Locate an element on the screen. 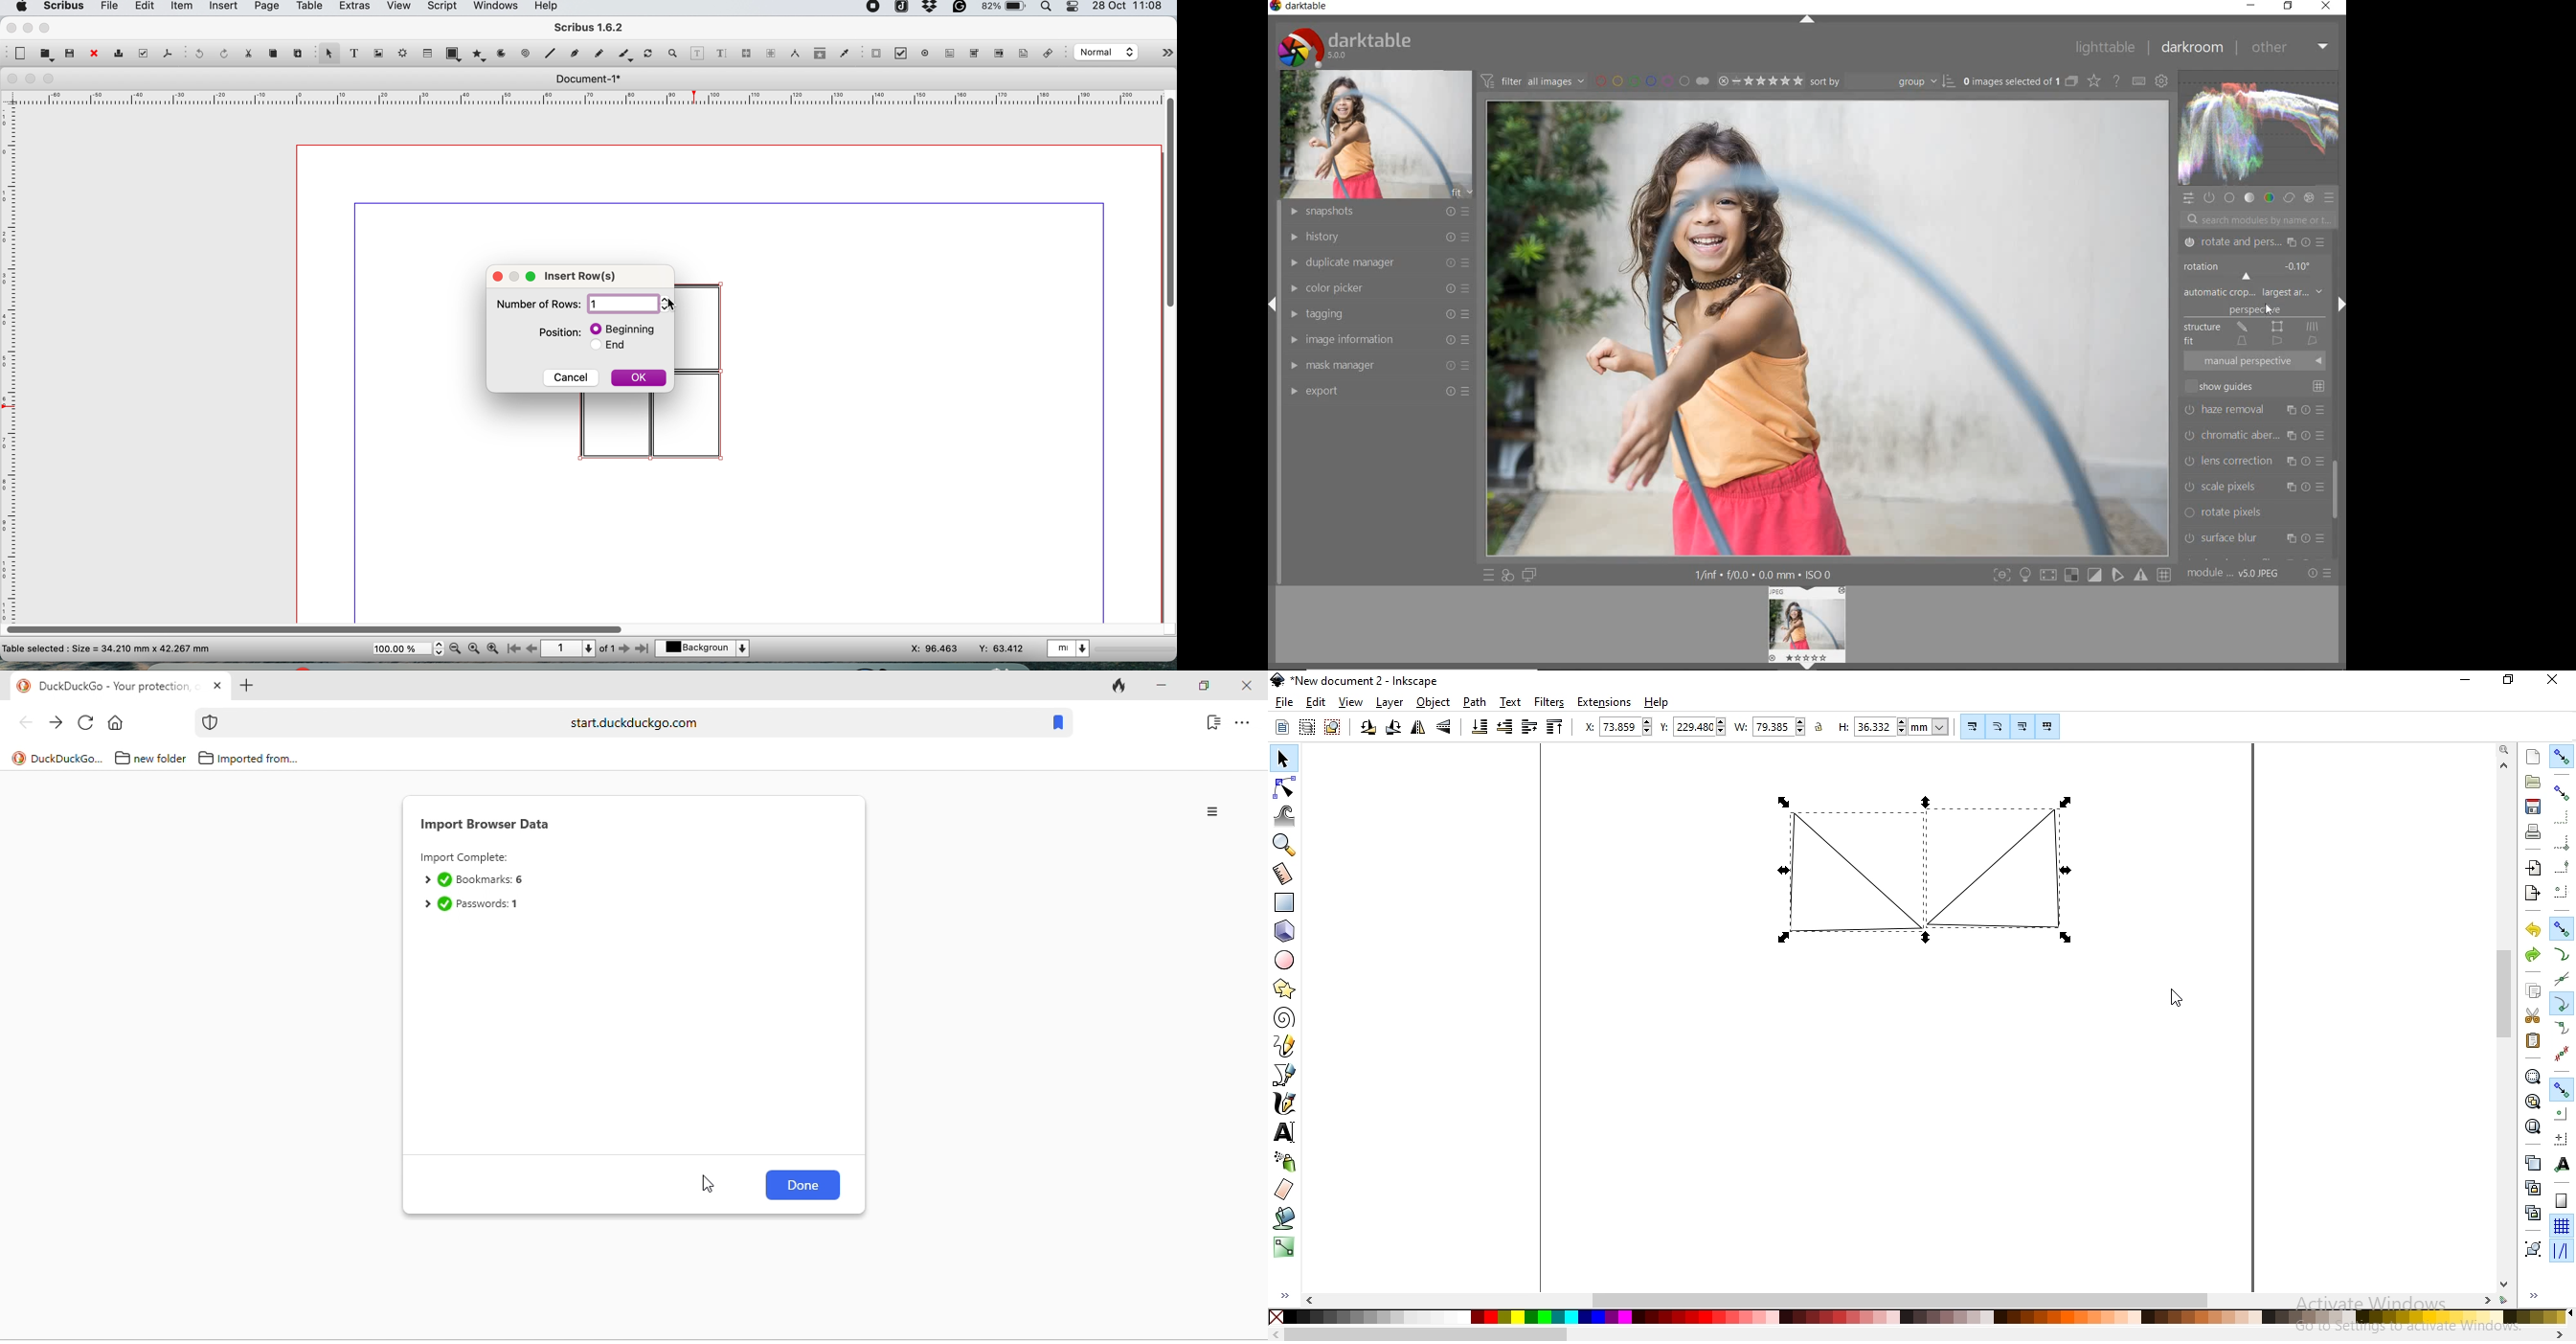  new document 2 - Inkscape is located at coordinates (1362, 679).